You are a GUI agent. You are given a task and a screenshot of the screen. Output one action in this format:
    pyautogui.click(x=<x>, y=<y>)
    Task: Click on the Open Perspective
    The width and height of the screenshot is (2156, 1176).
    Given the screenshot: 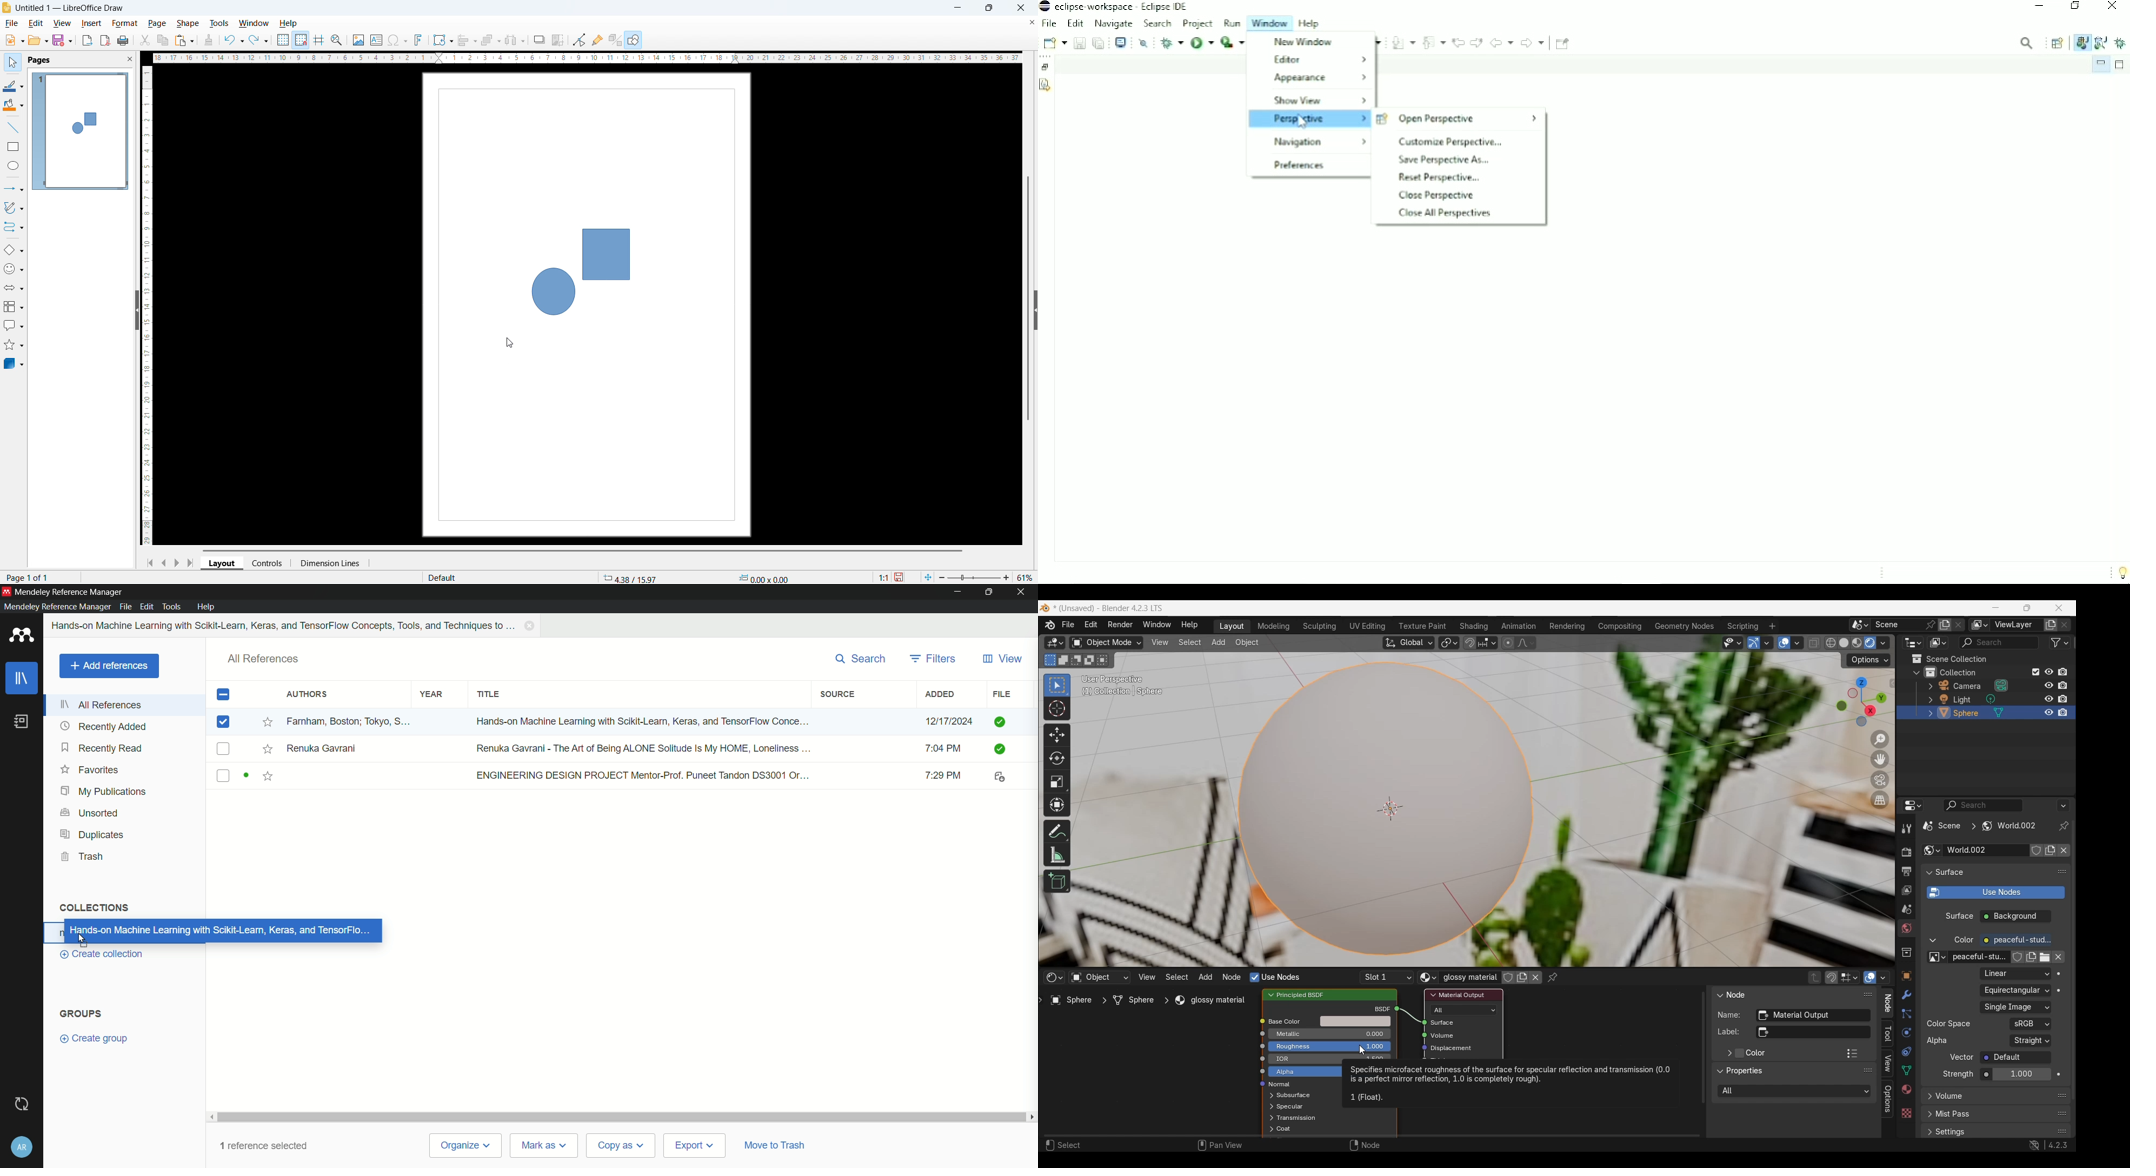 What is the action you would take?
    pyautogui.click(x=2058, y=43)
    